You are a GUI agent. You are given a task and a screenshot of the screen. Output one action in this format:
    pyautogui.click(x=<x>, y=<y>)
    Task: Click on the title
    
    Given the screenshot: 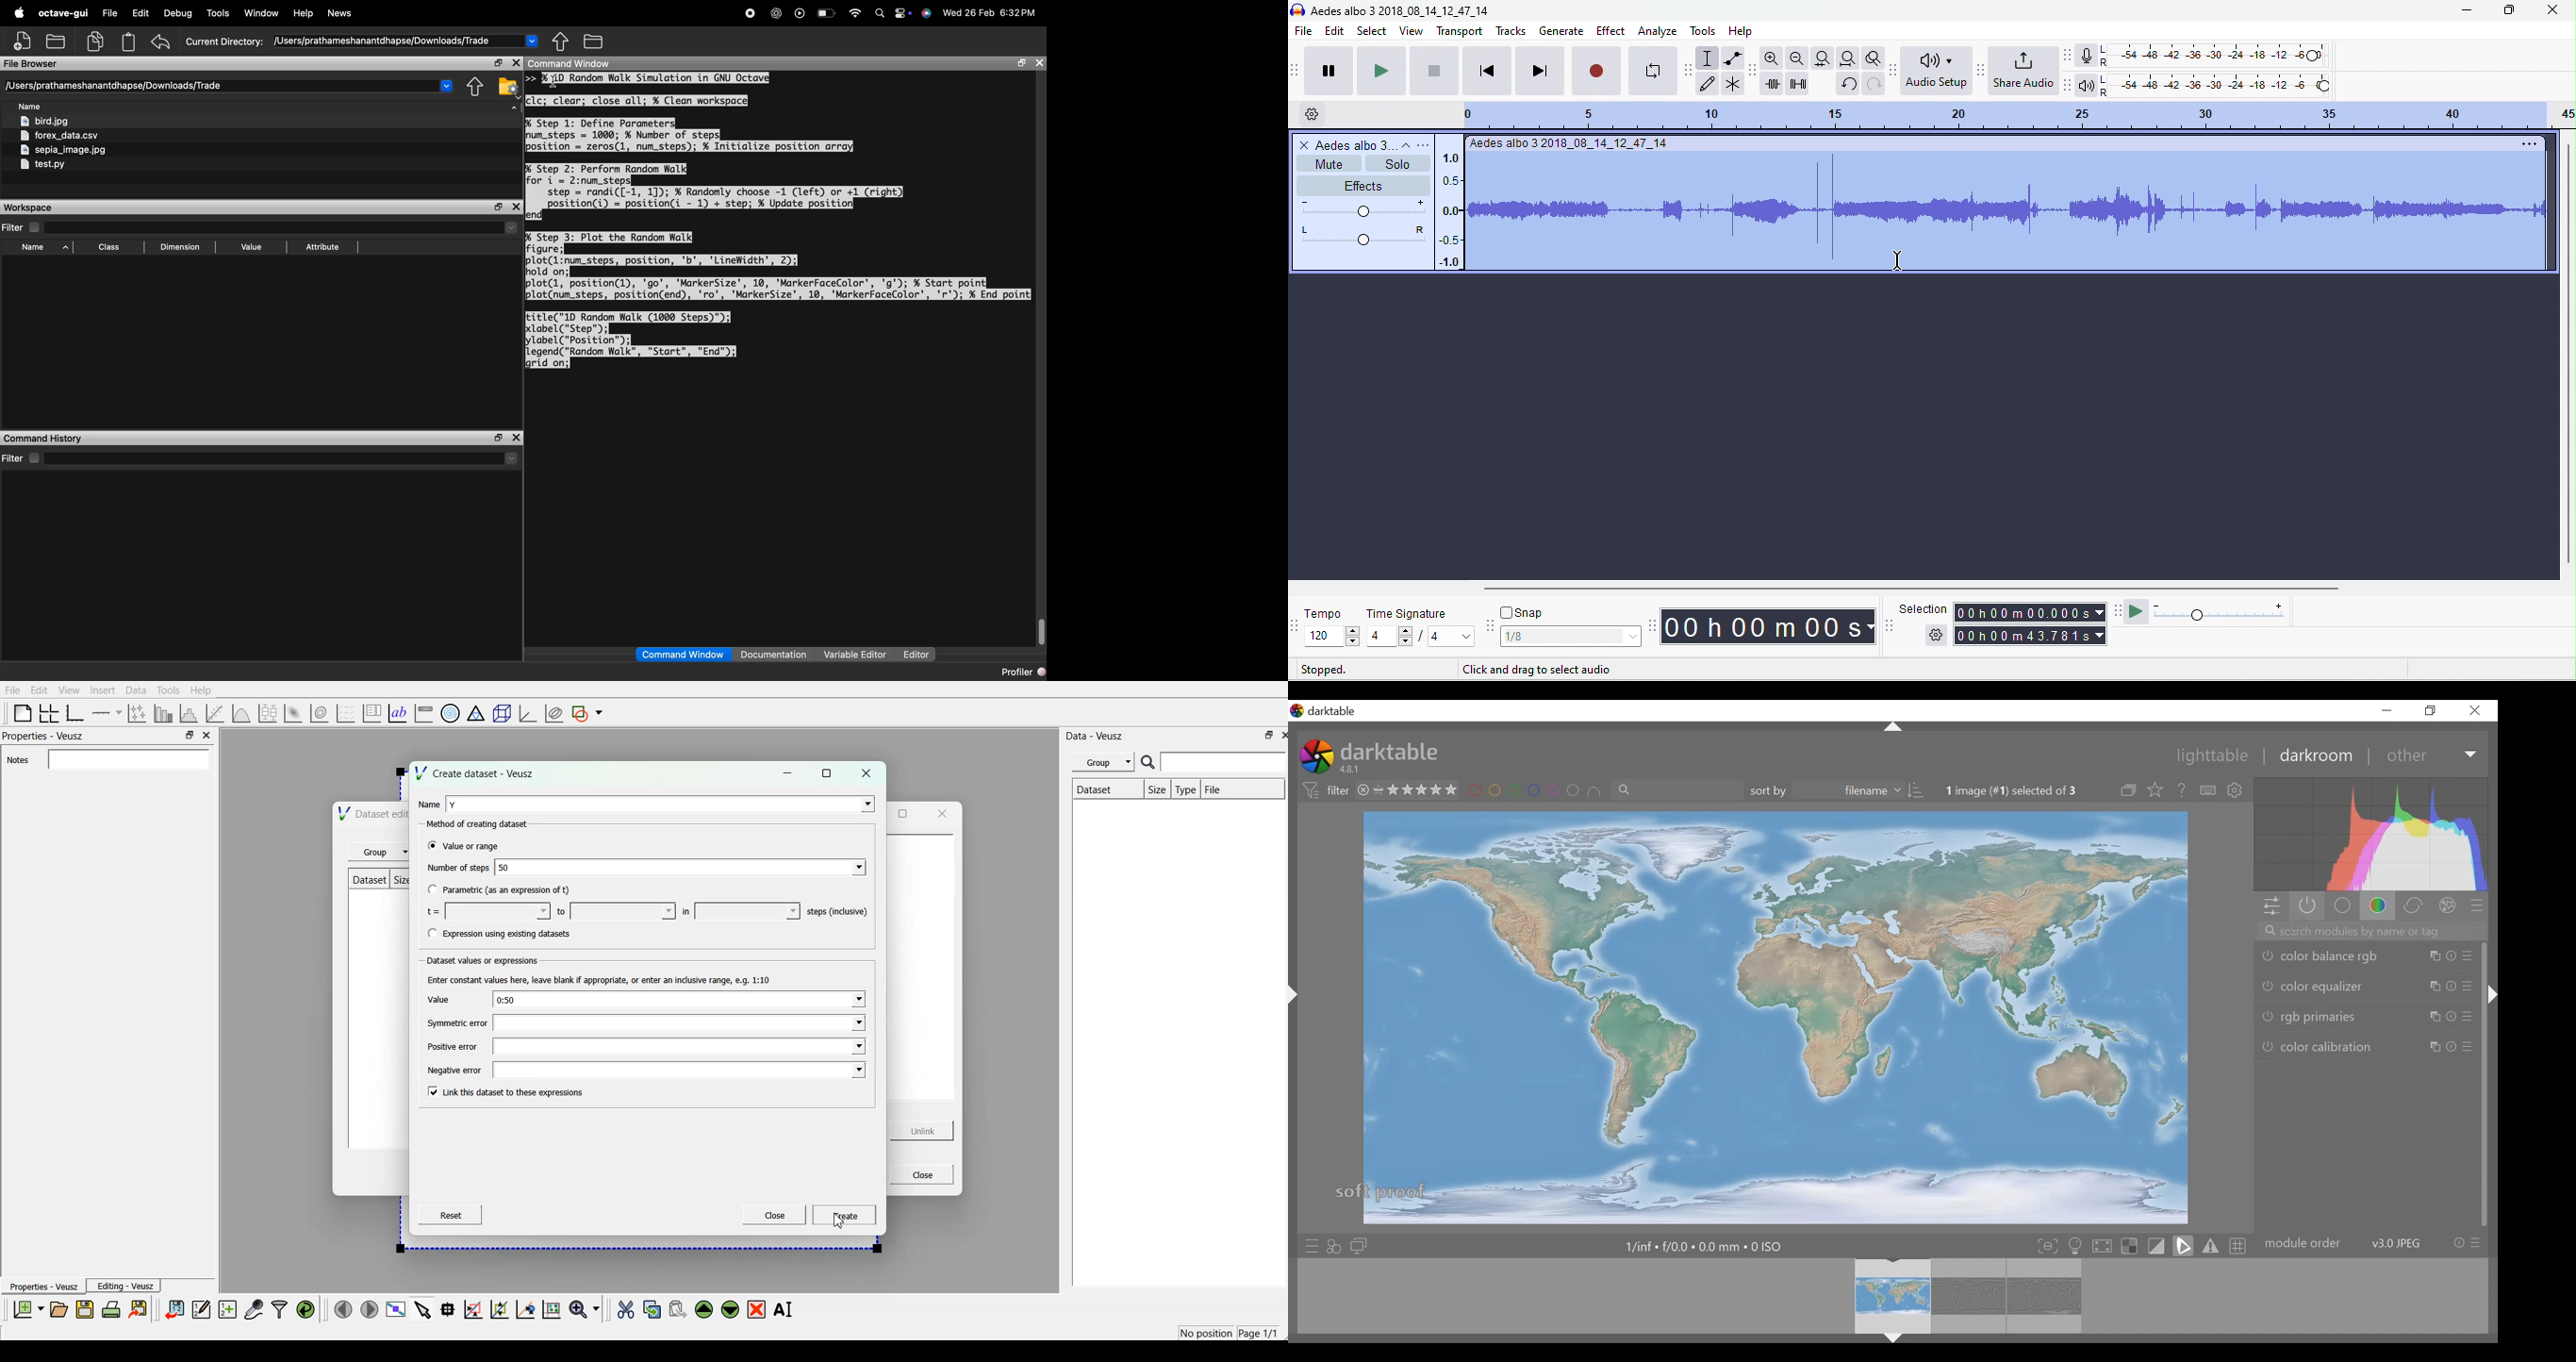 What is the action you would take?
    pyautogui.click(x=1400, y=9)
    